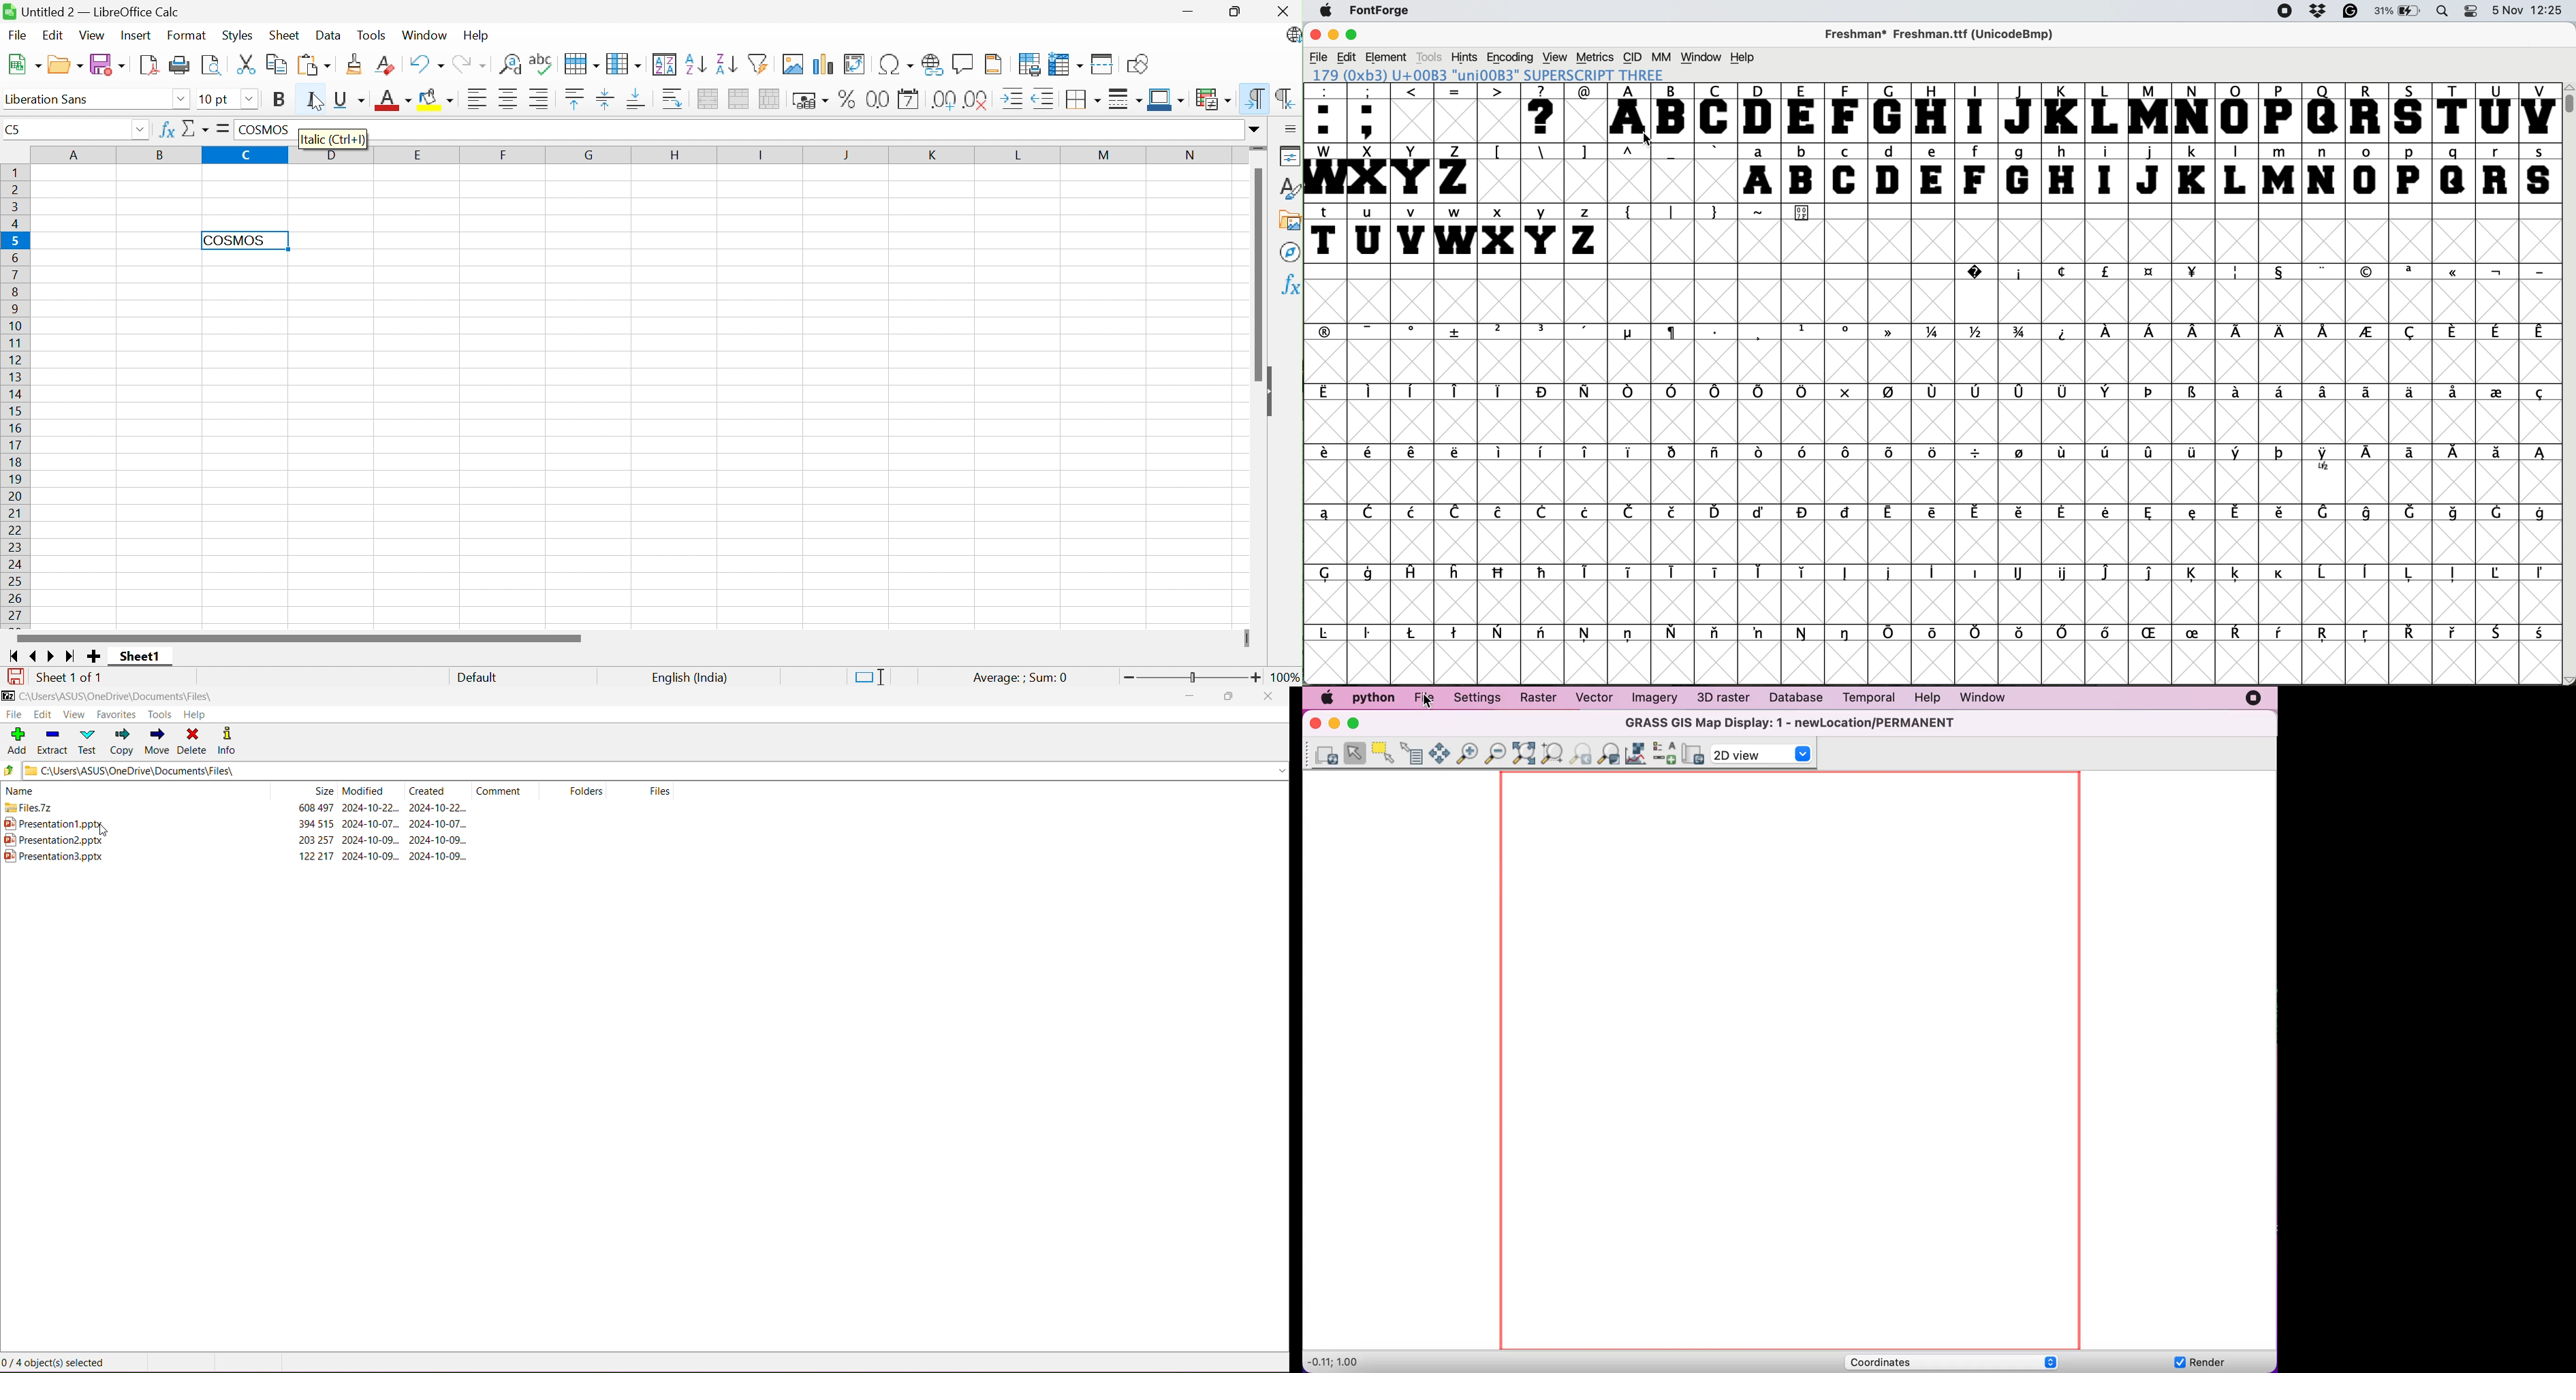  What do you see at coordinates (426, 63) in the screenshot?
I see `Undo` at bounding box center [426, 63].